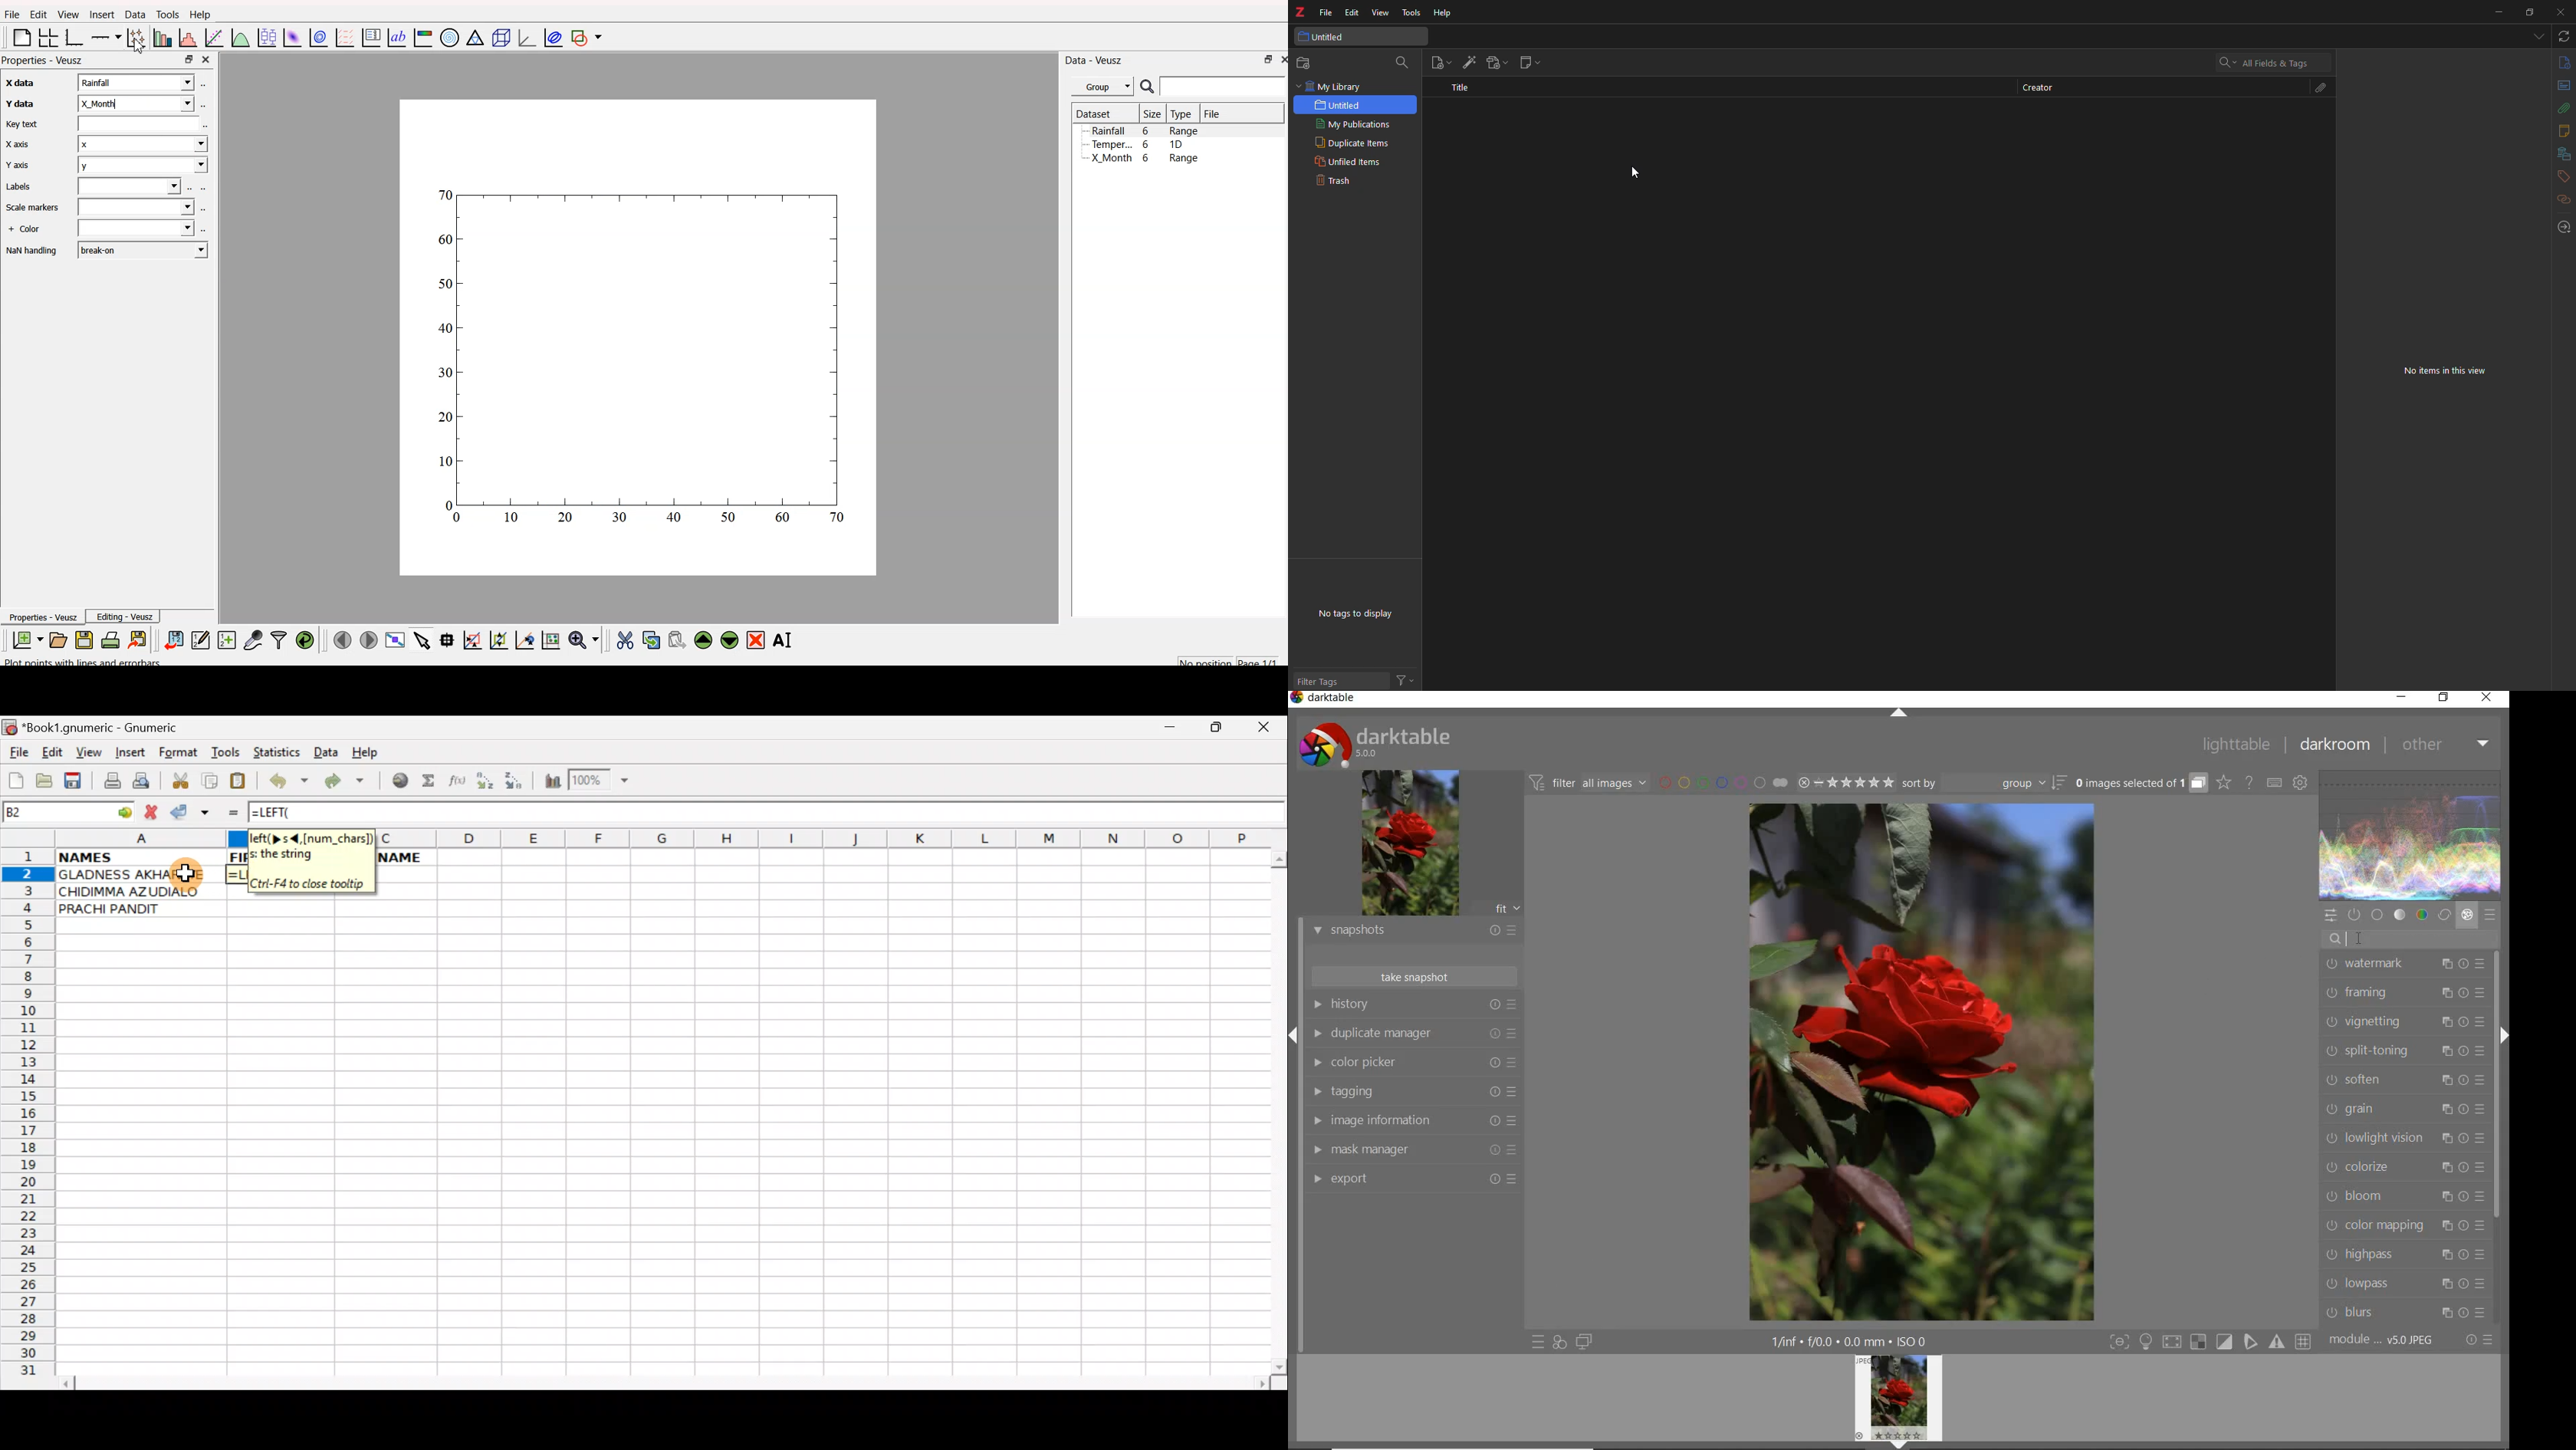 The image size is (2576, 1456). I want to click on trash, so click(1335, 182).